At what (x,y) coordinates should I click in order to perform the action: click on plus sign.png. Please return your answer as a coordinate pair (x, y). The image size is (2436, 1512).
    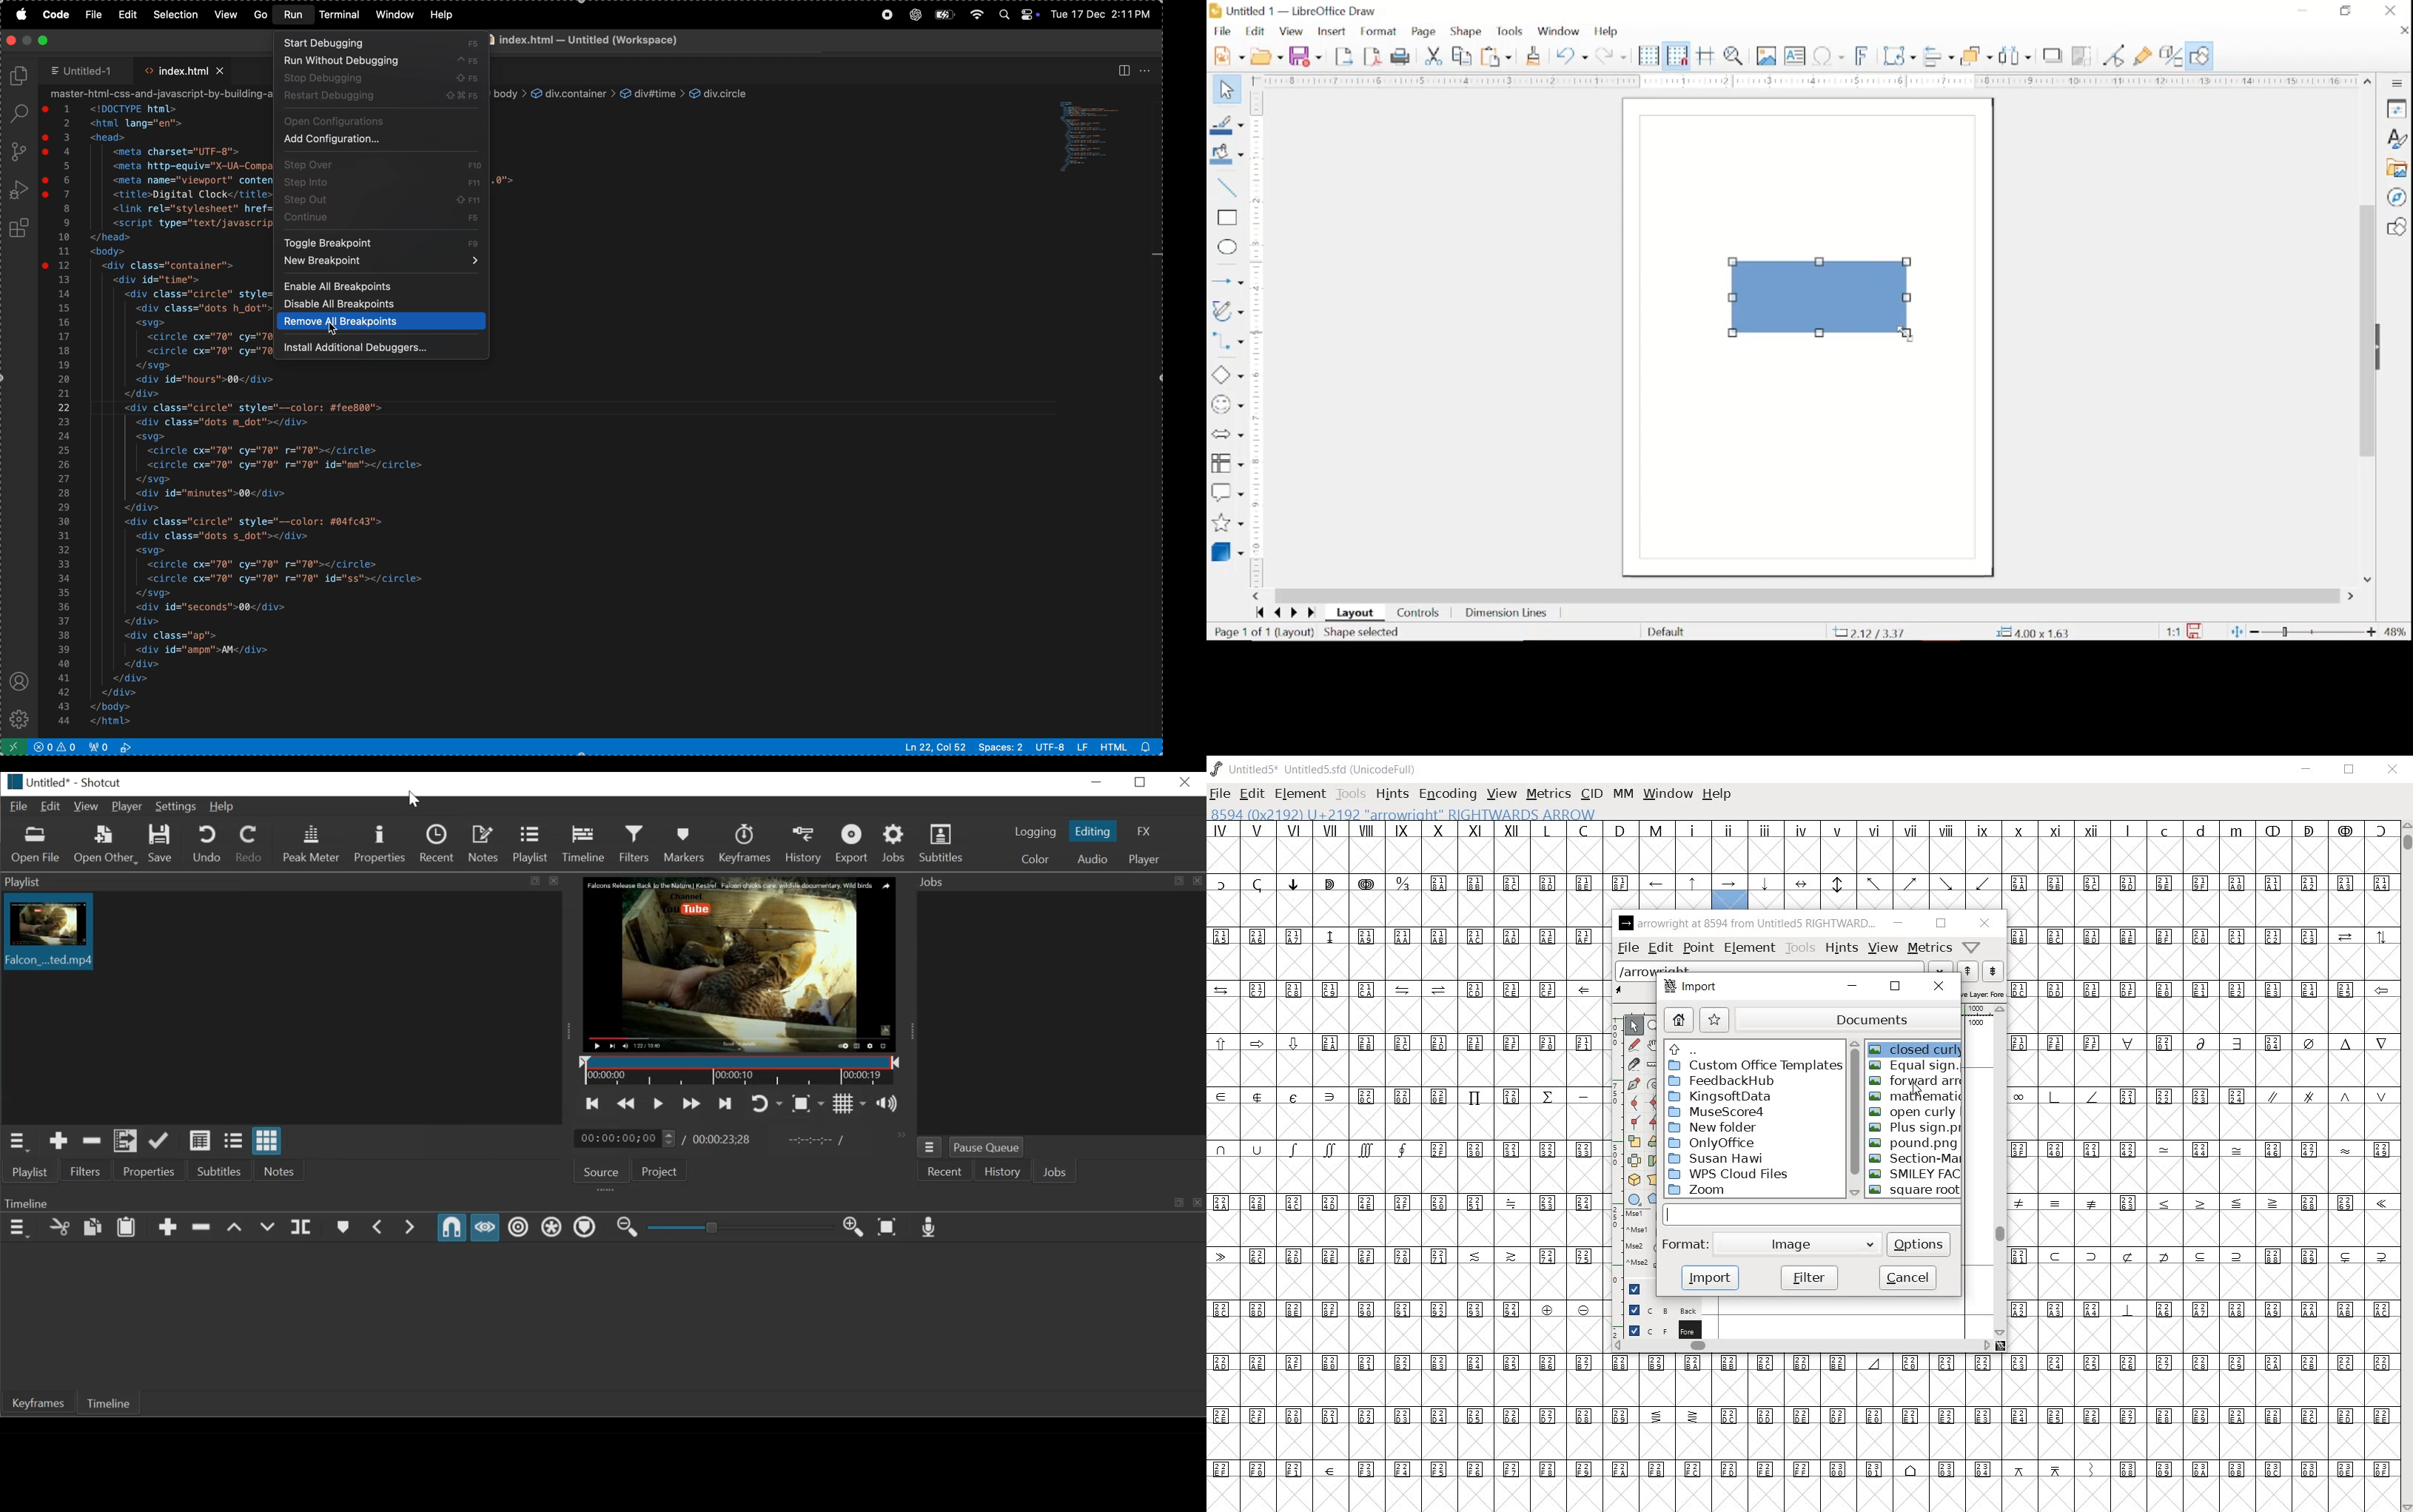
    Looking at the image, I should click on (1915, 1129).